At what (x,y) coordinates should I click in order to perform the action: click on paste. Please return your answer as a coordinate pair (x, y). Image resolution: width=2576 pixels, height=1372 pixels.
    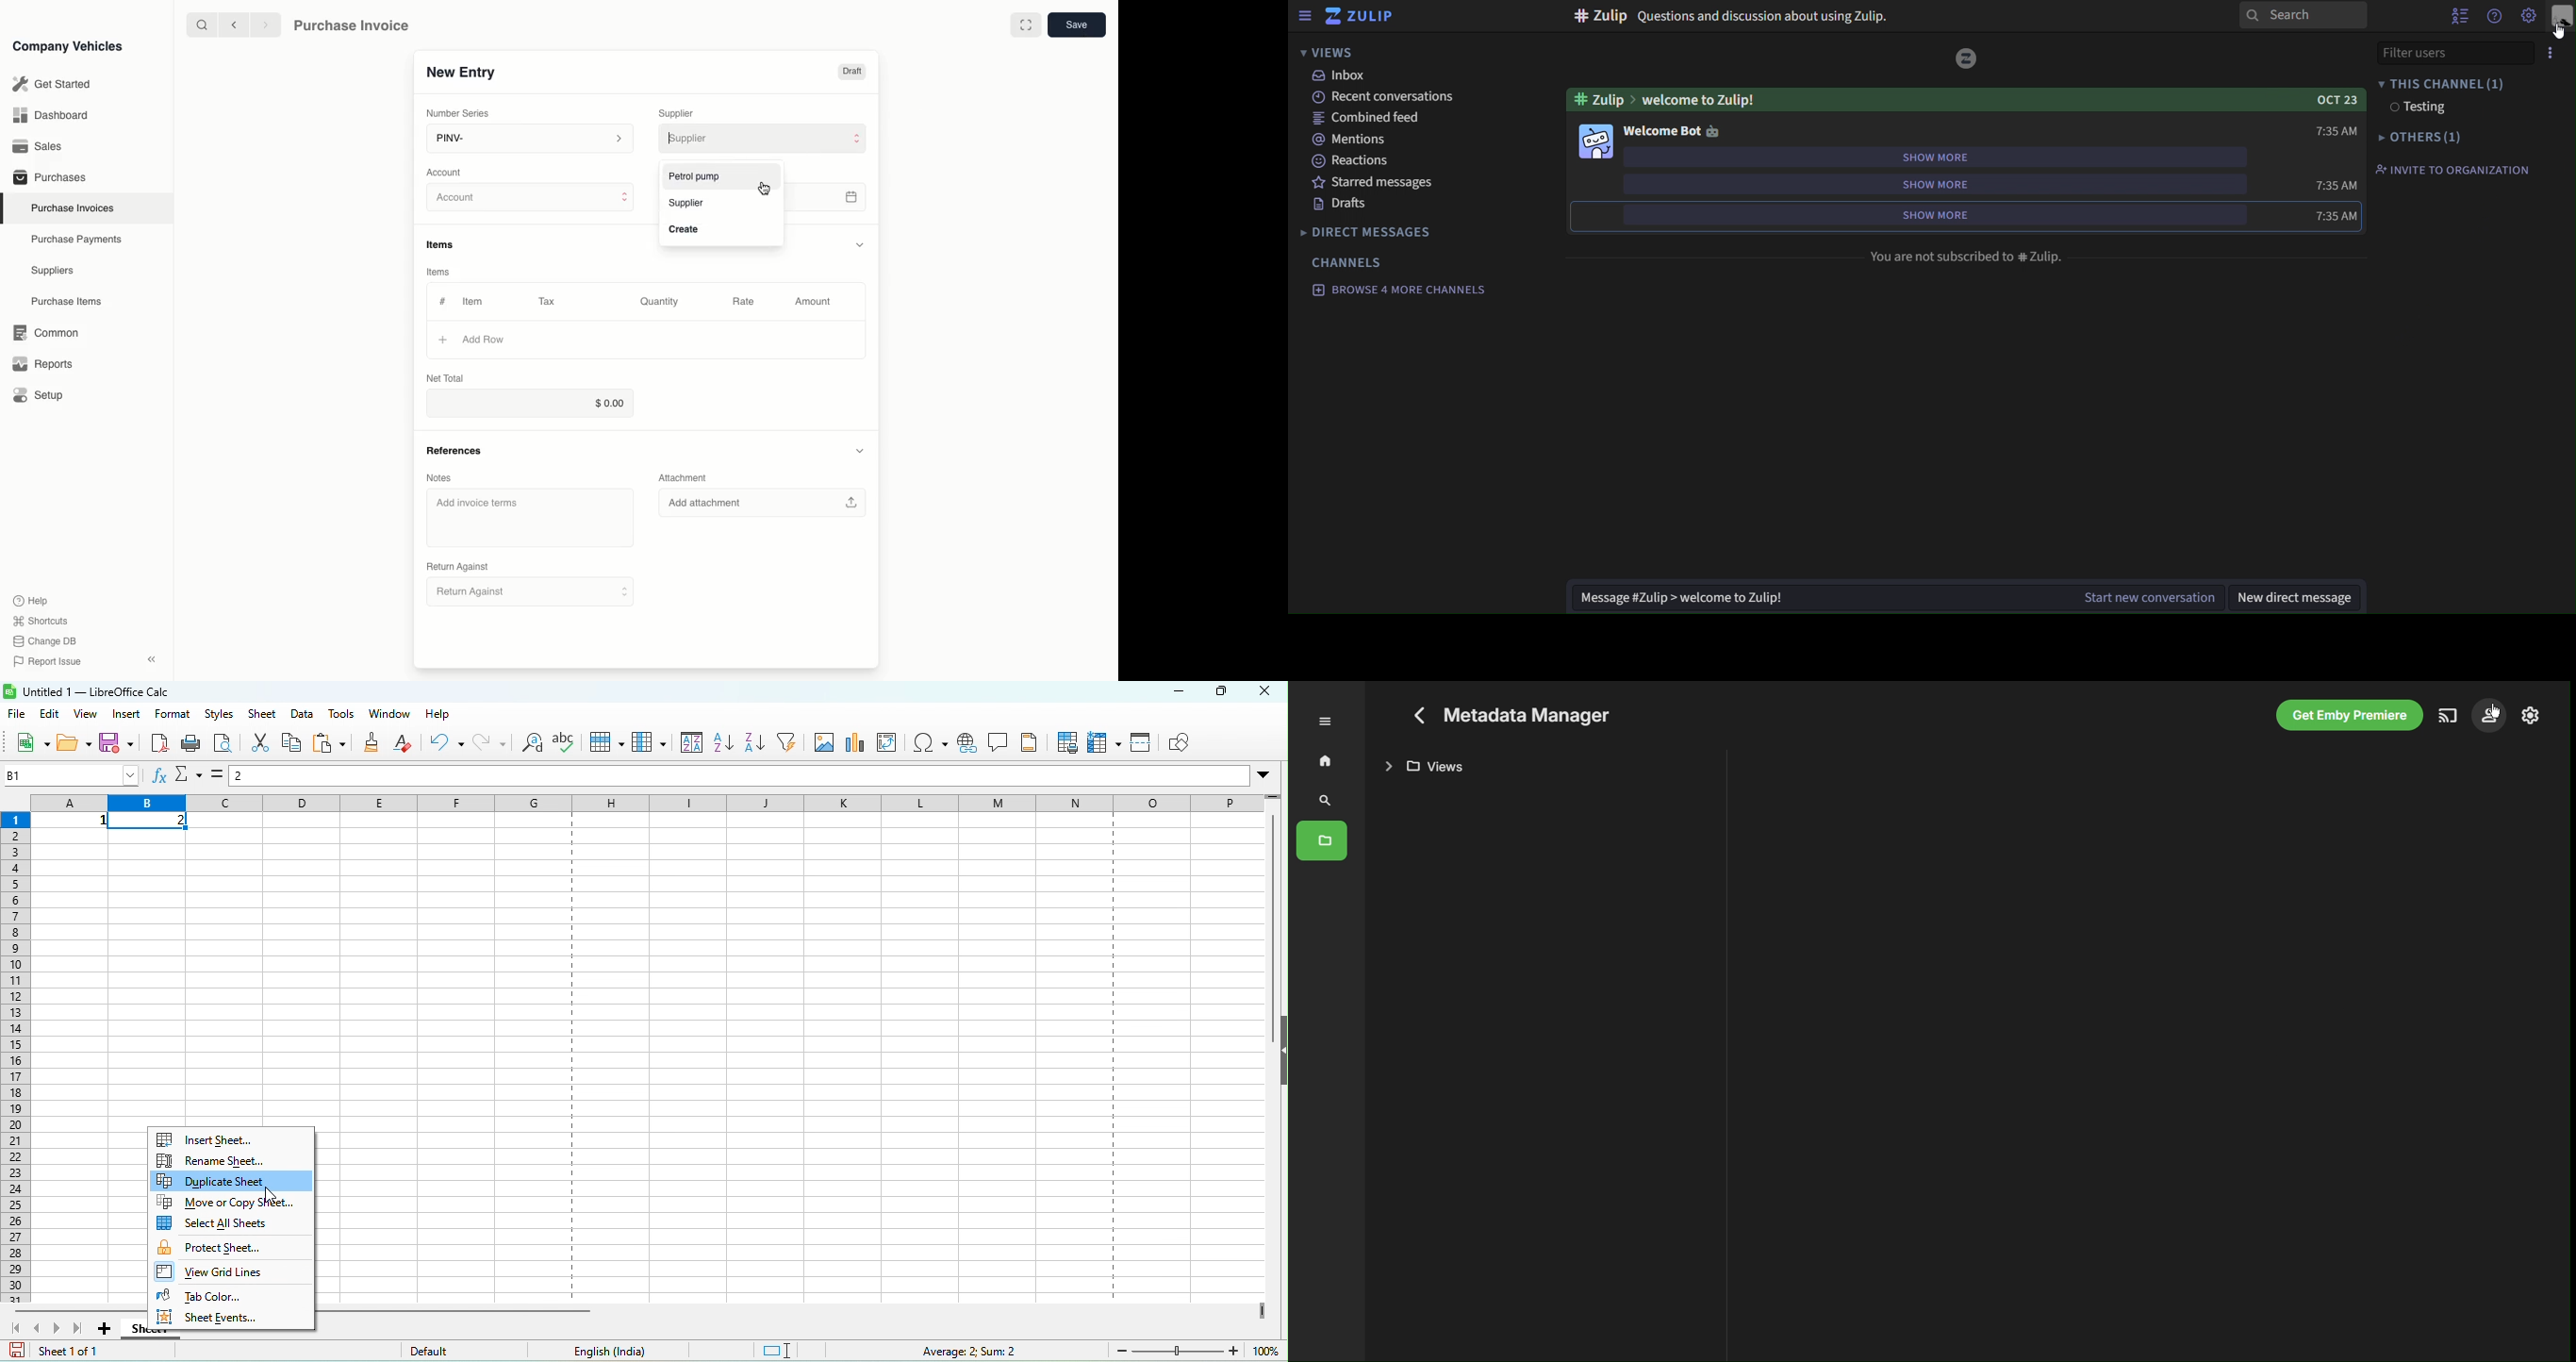
    Looking at the image, I should click on (332, 742).